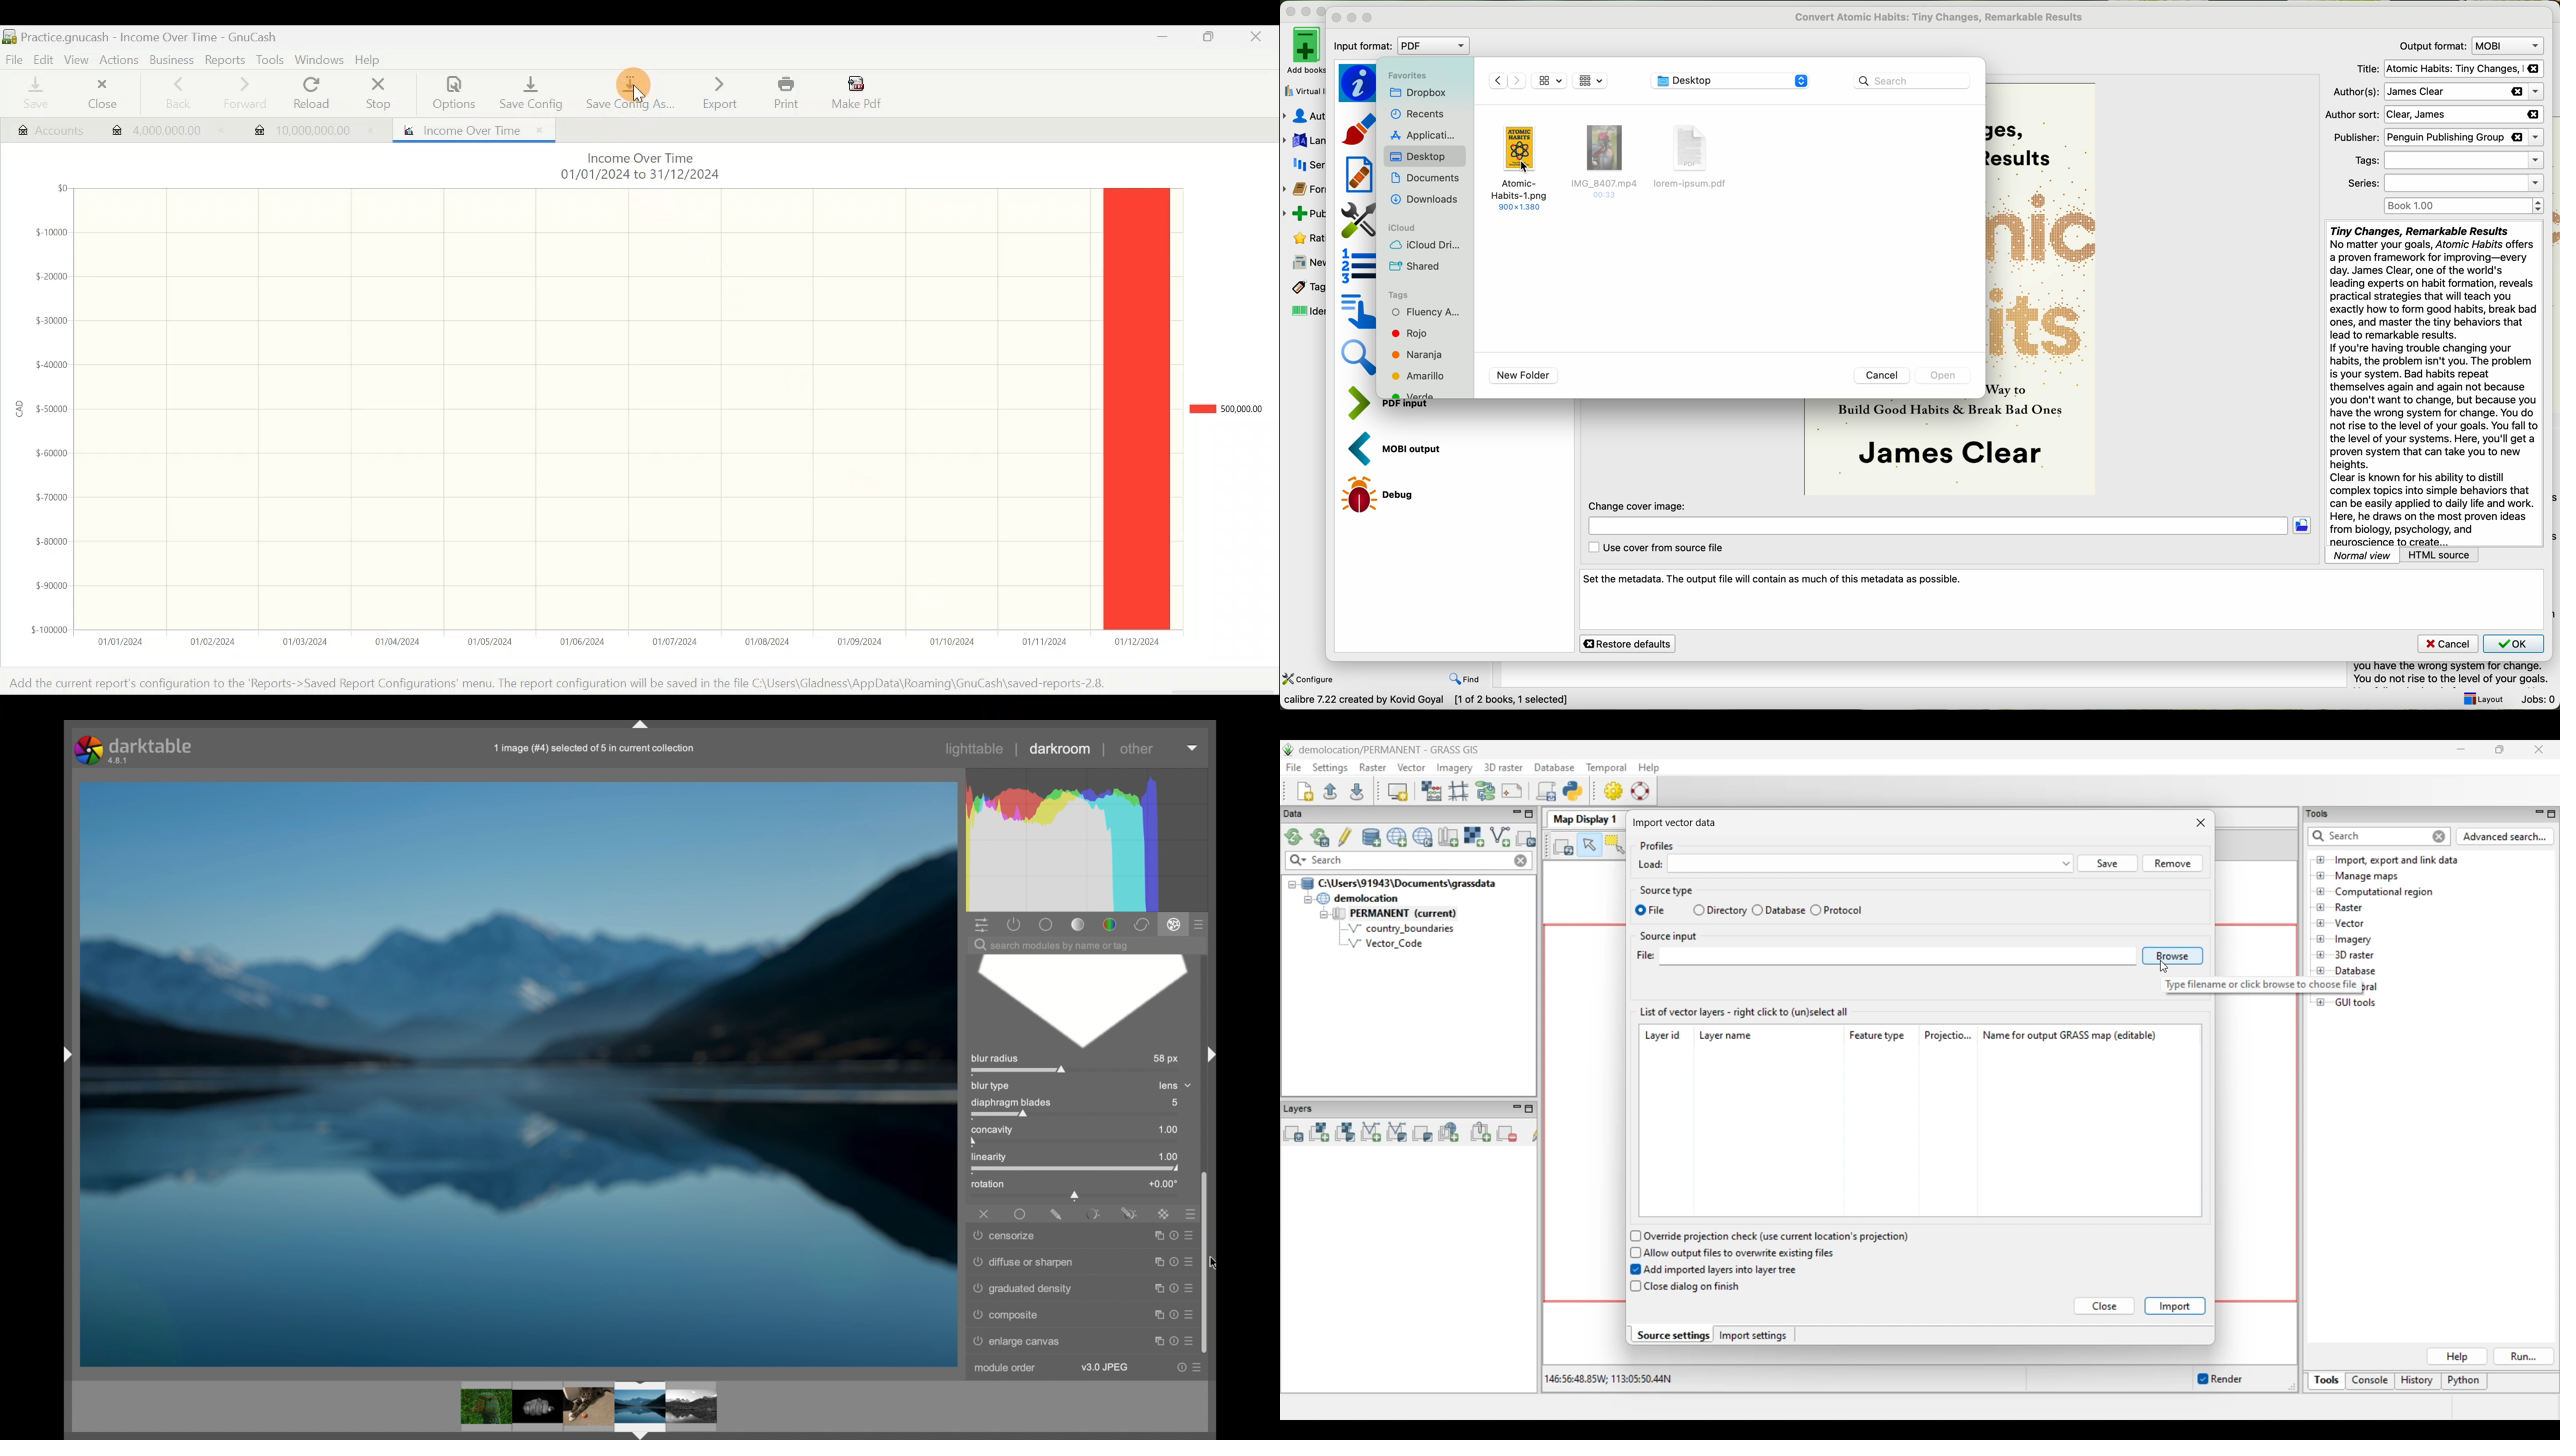  What do you see at coordinates (1080, 1002) in the screenshot?
I see `blur diaphragm blade` at bounding box center [1080, 1002].